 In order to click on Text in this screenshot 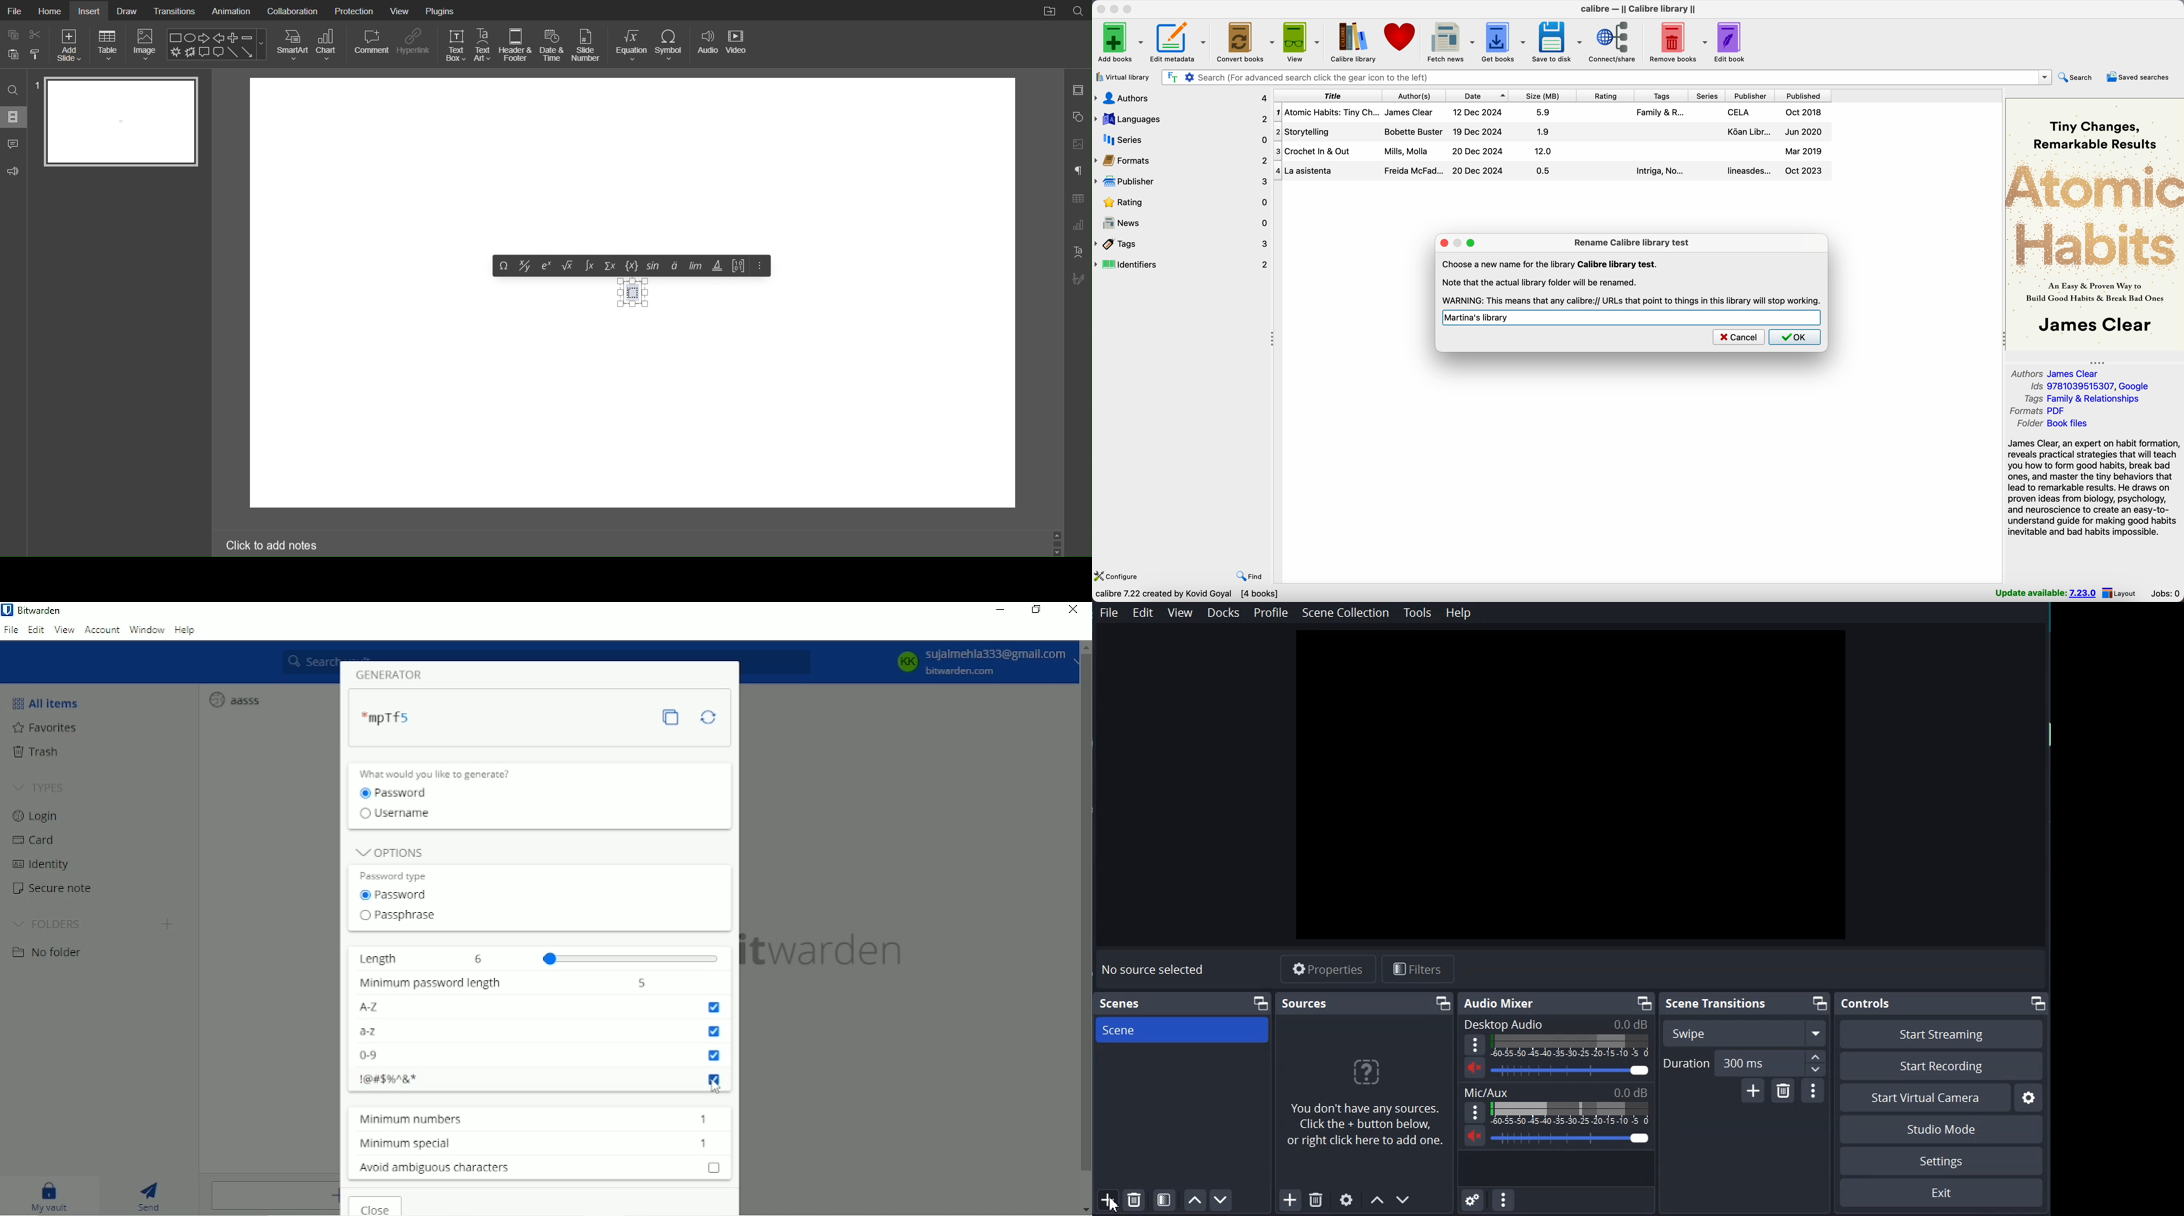, I will do `click(1556, 1024)`.